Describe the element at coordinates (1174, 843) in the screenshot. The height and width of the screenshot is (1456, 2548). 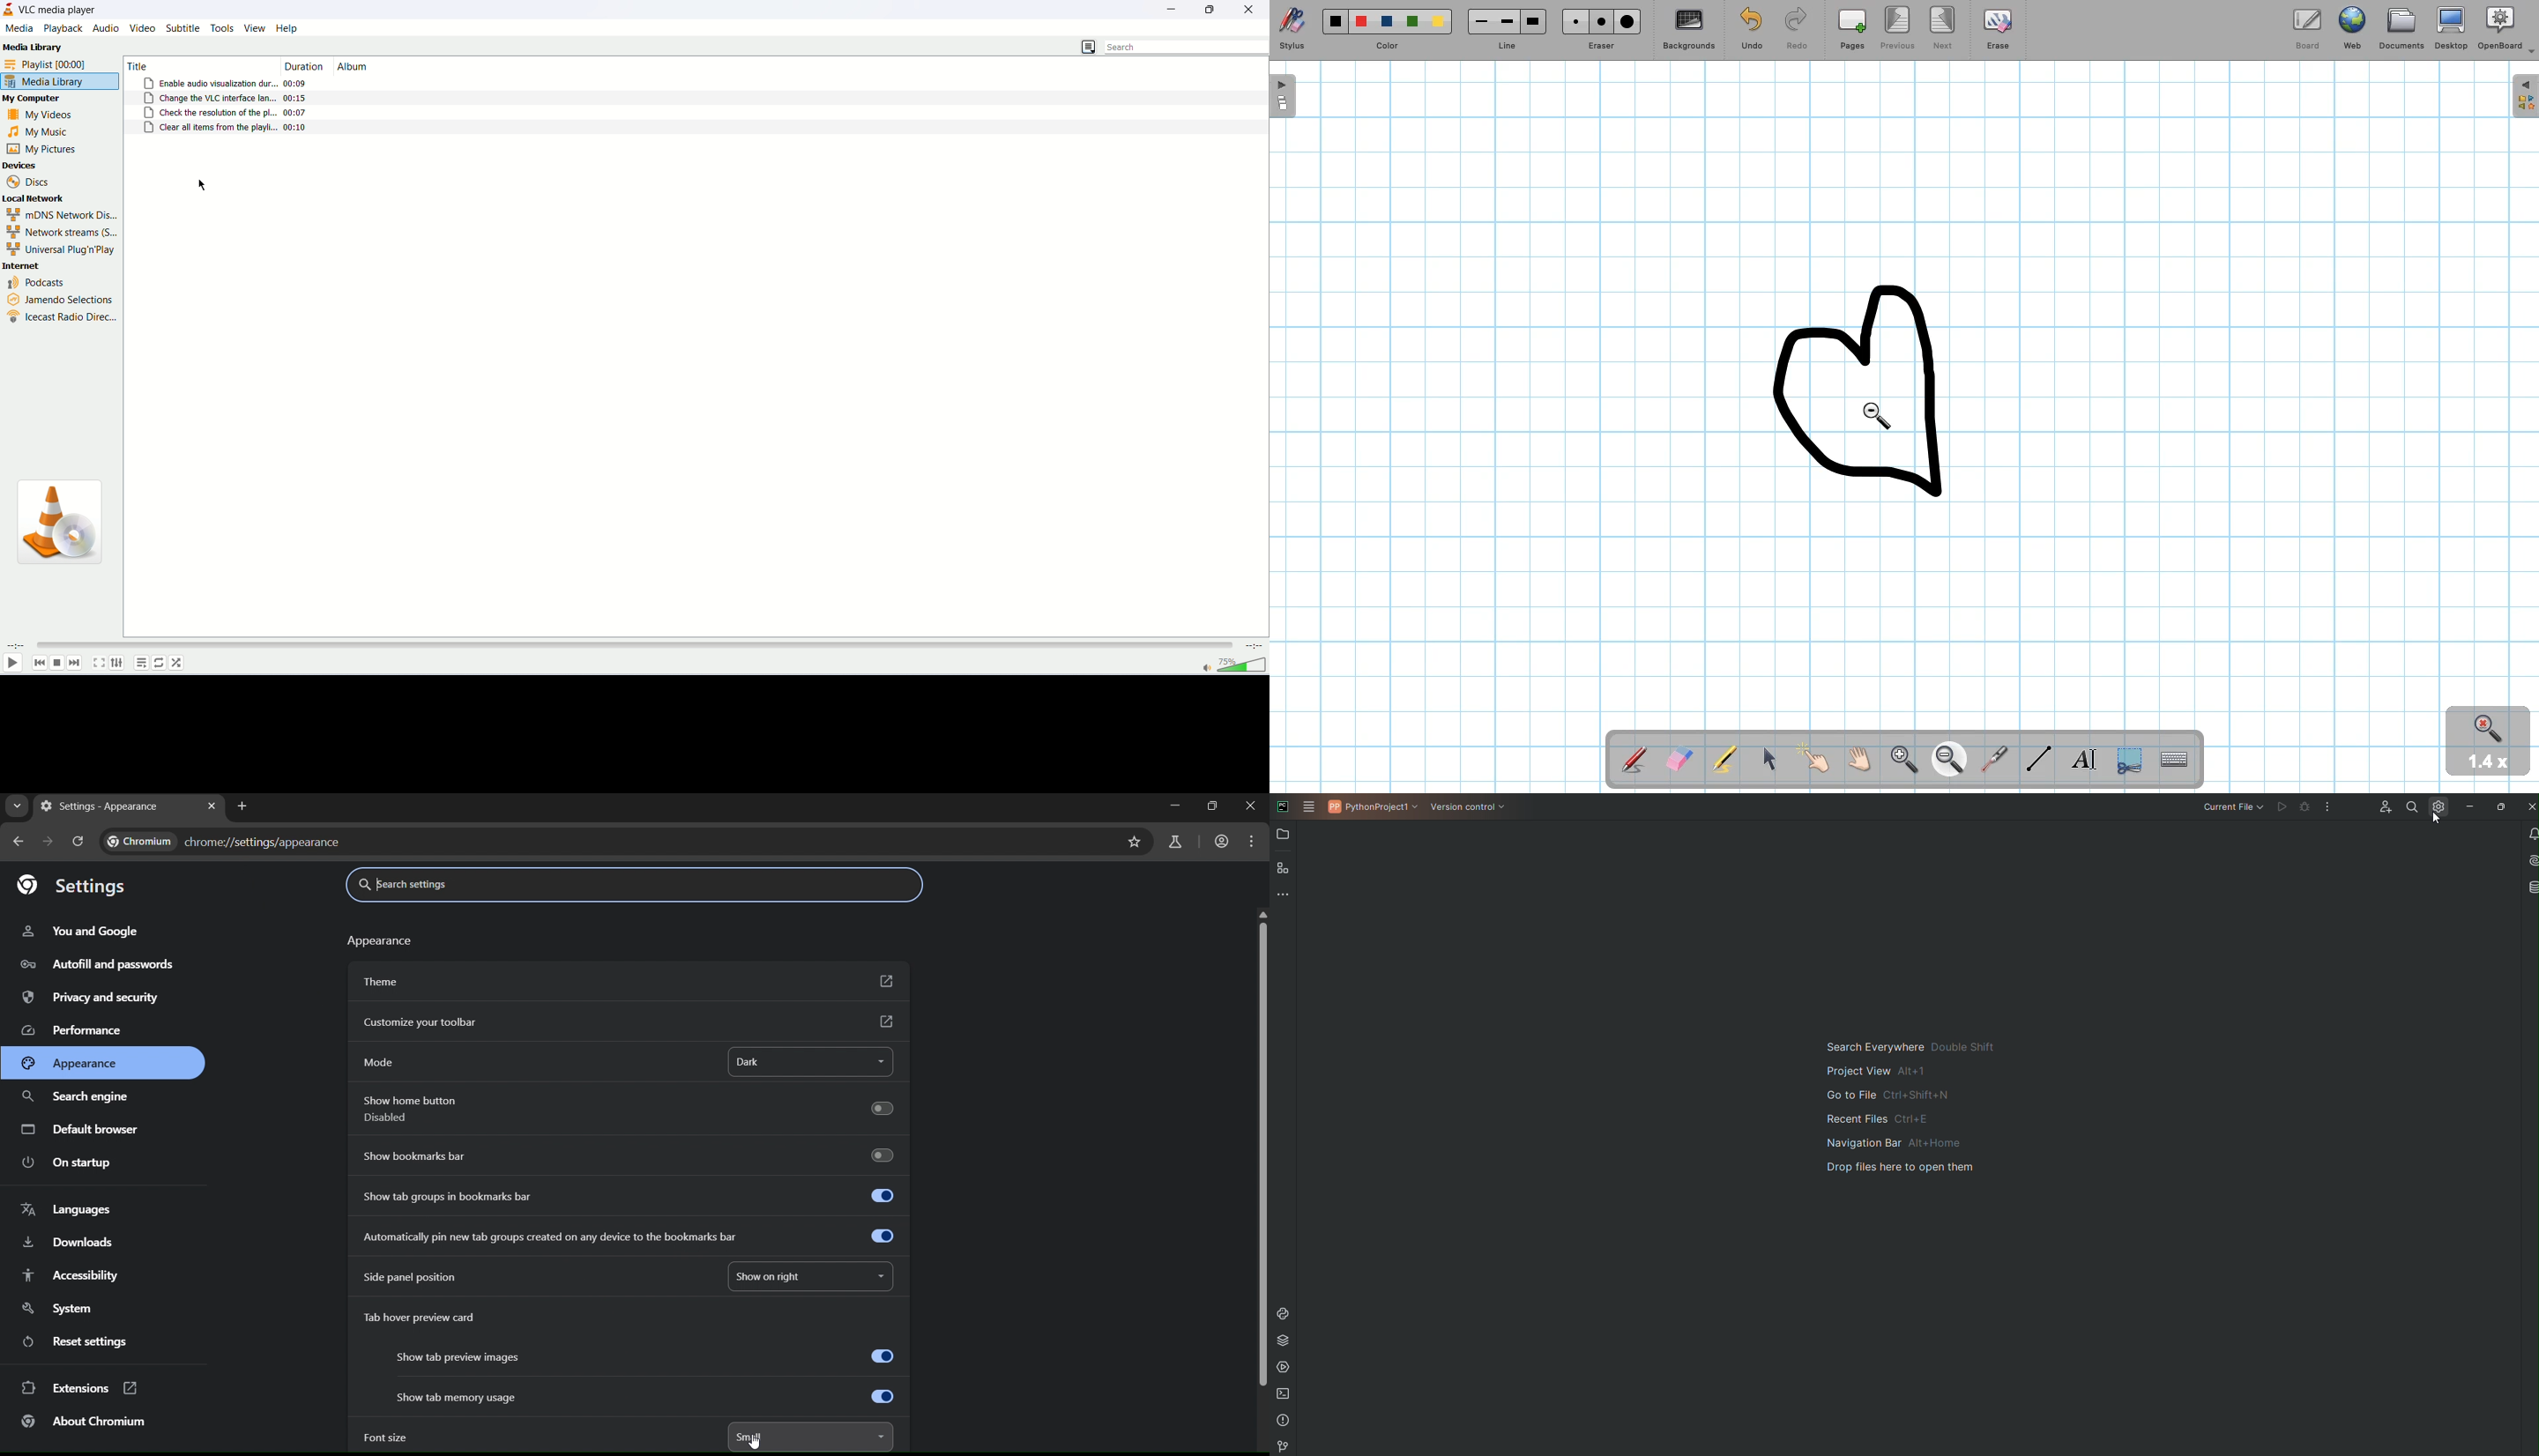
I see `search labs` at that location.